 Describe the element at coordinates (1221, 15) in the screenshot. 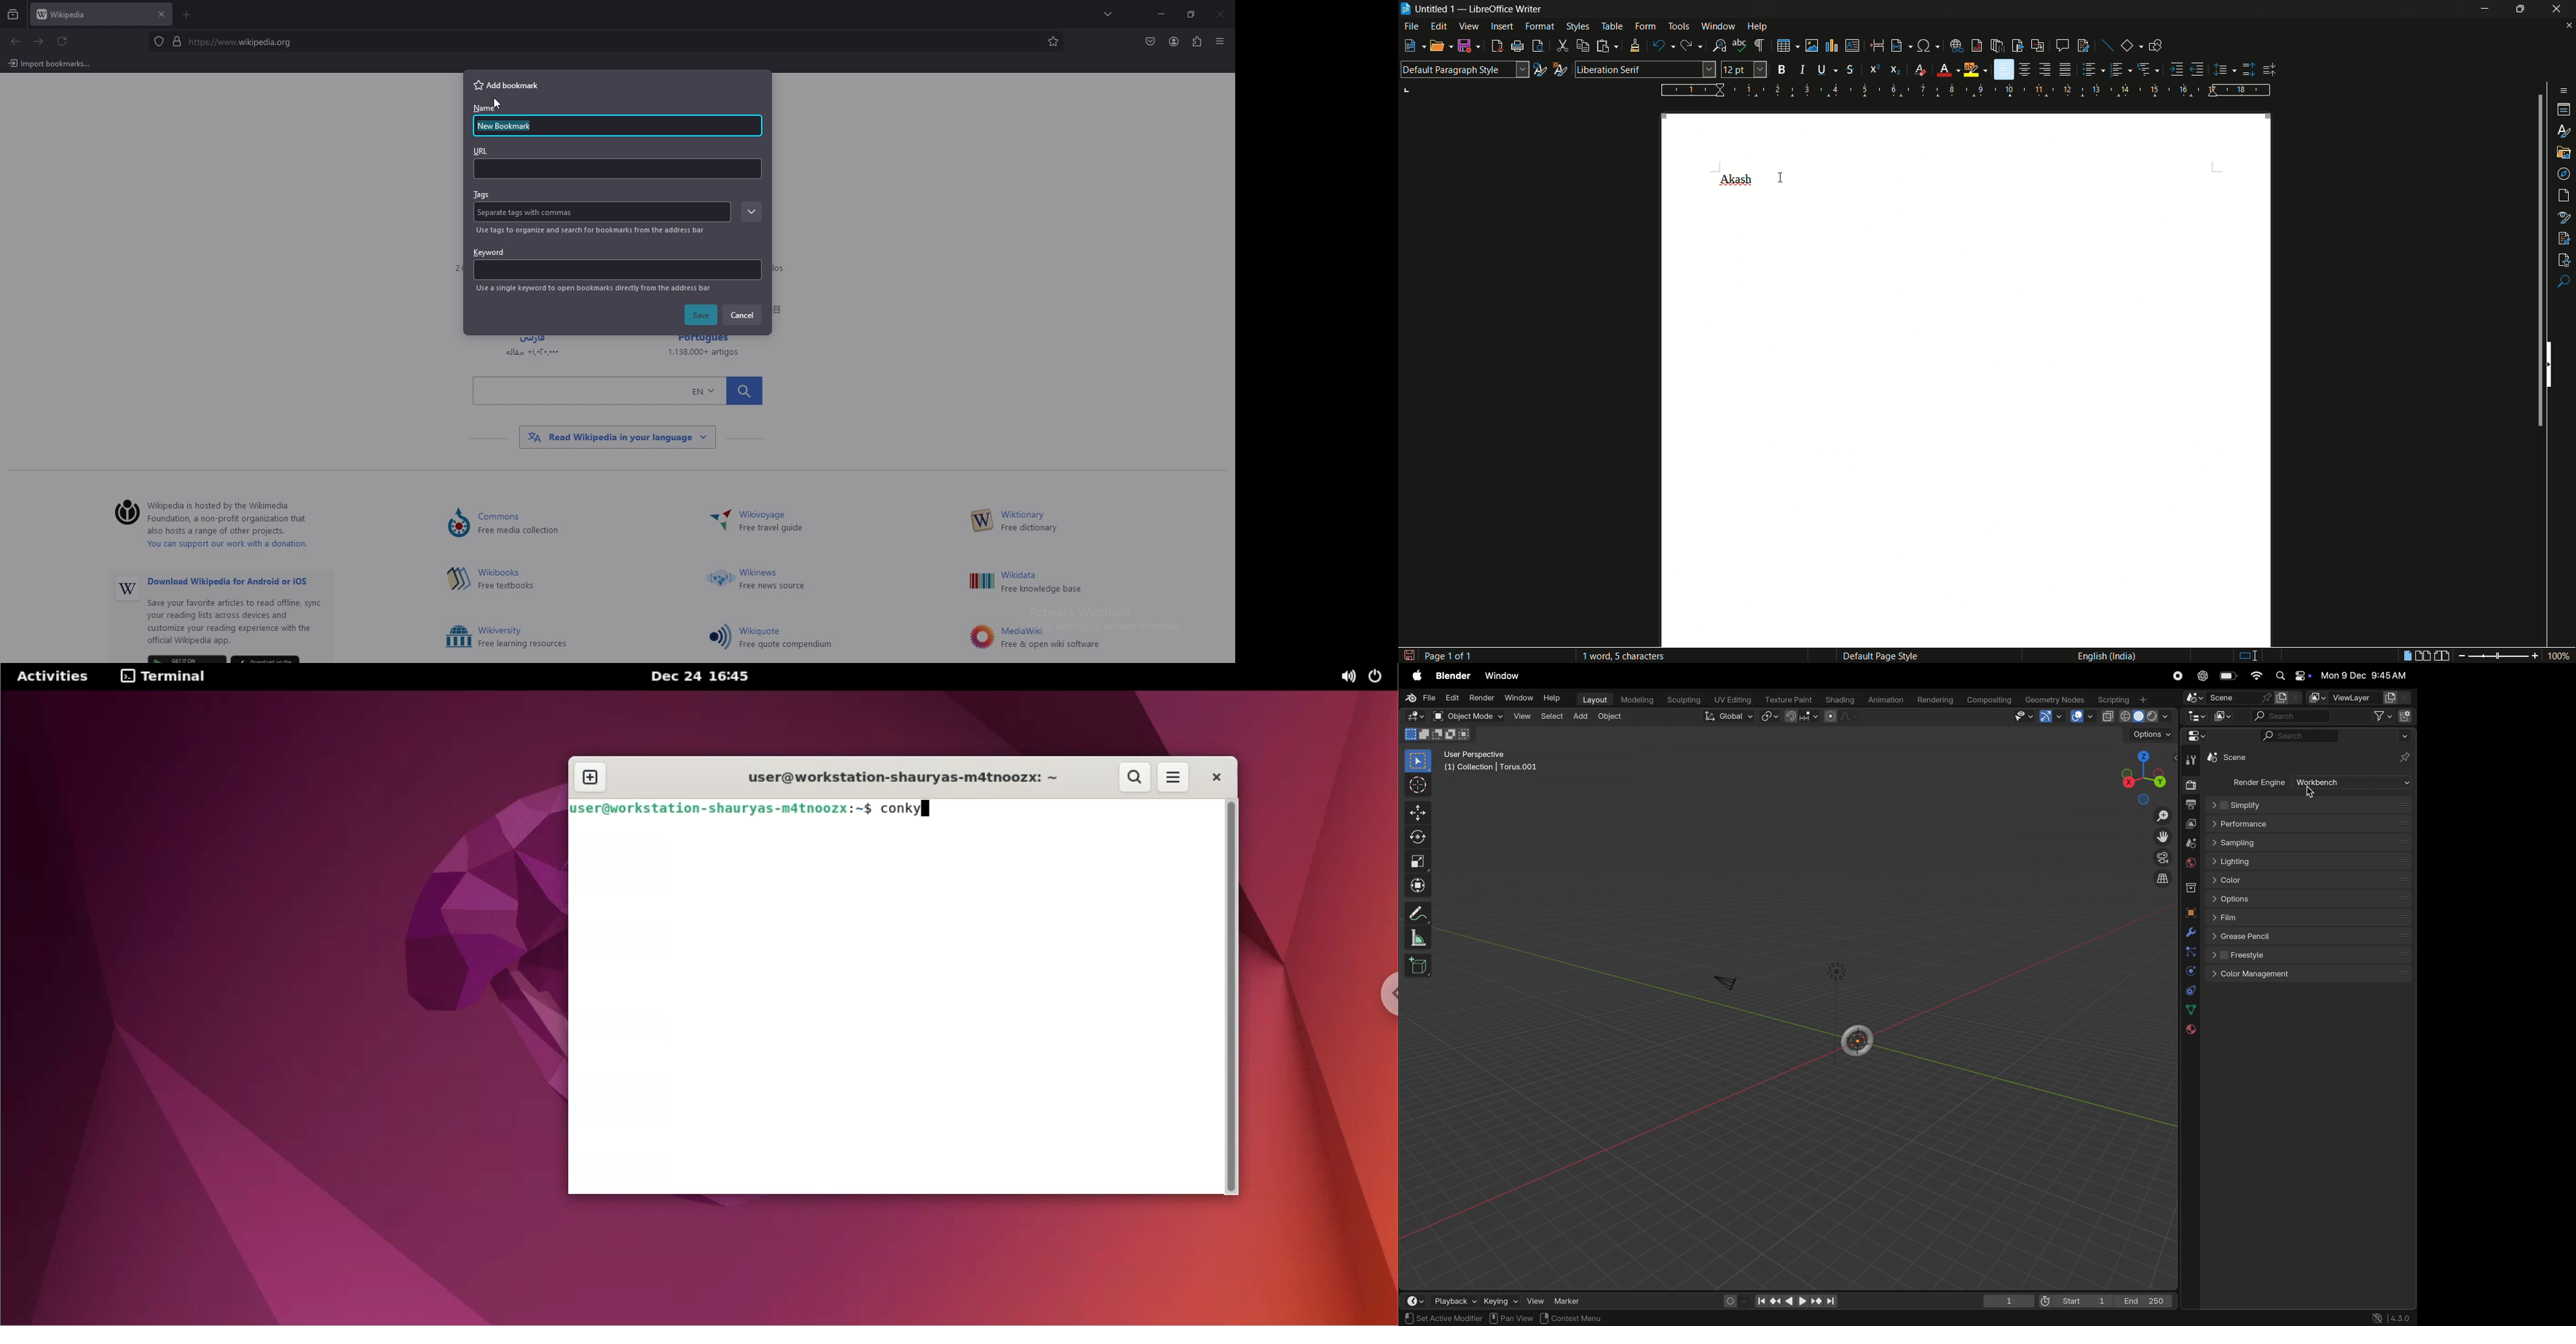

I see `` at that location.